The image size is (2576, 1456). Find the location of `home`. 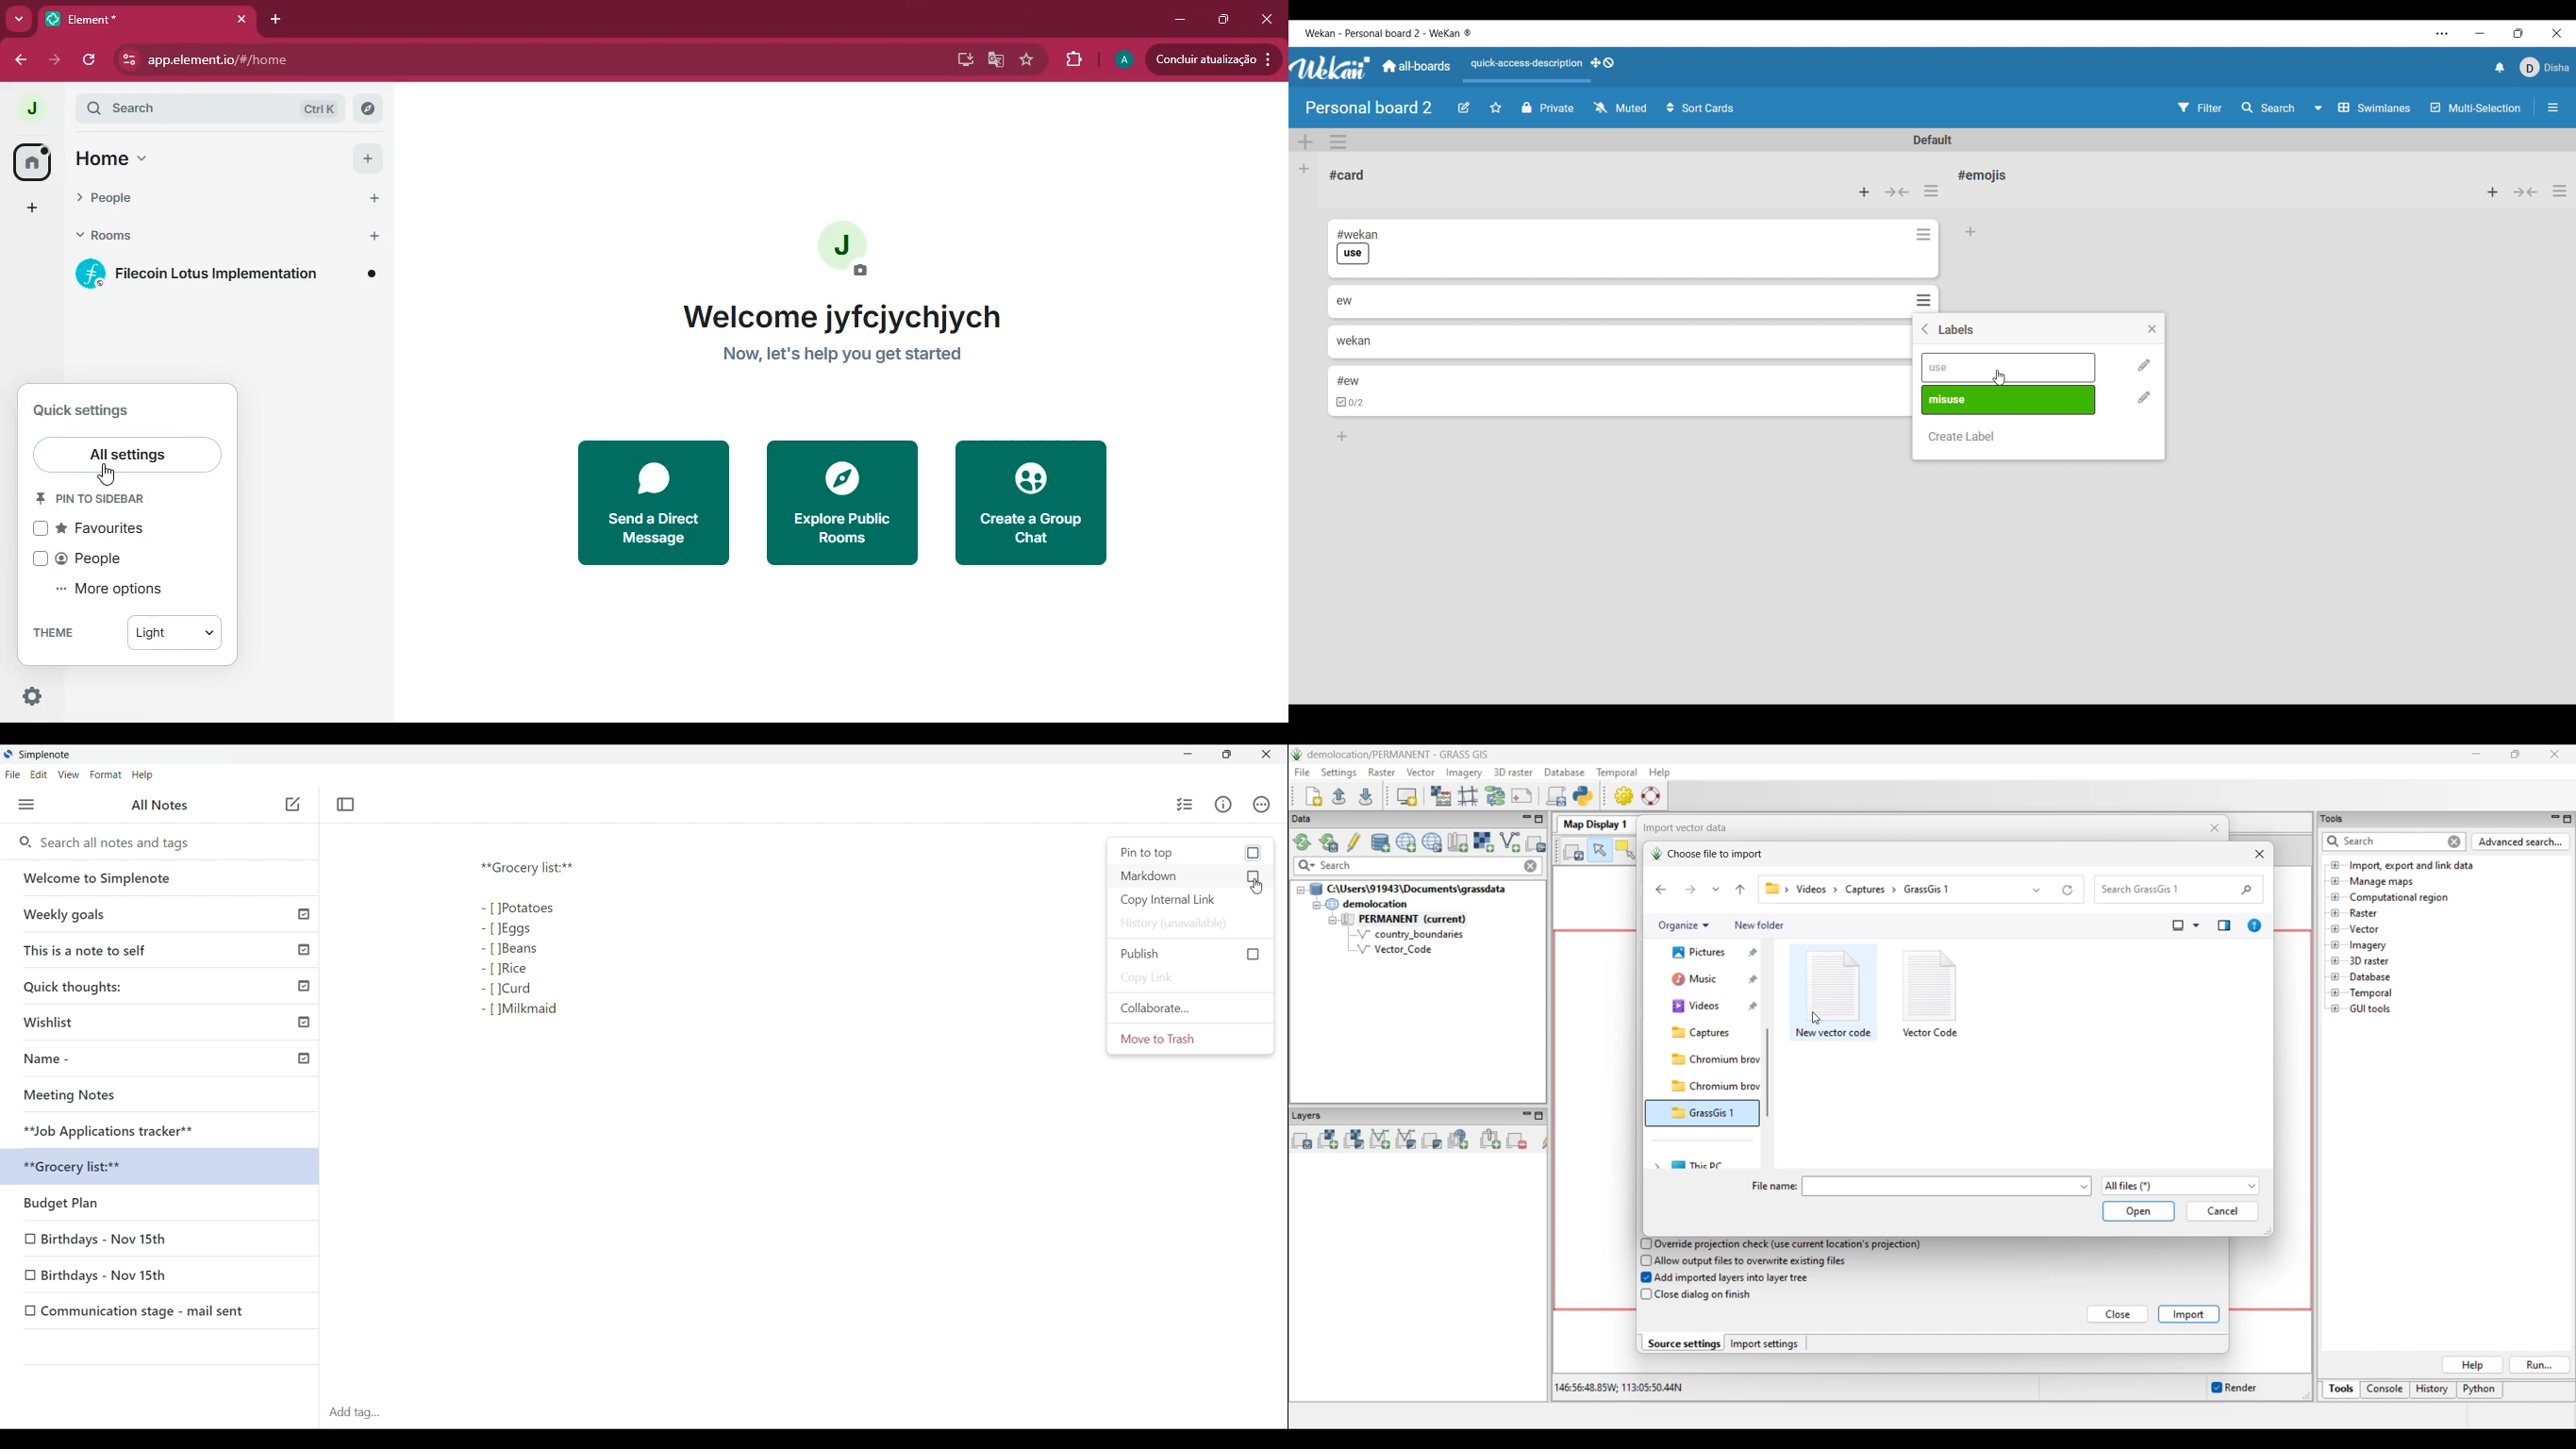

home is located at coordinates (230, 158).